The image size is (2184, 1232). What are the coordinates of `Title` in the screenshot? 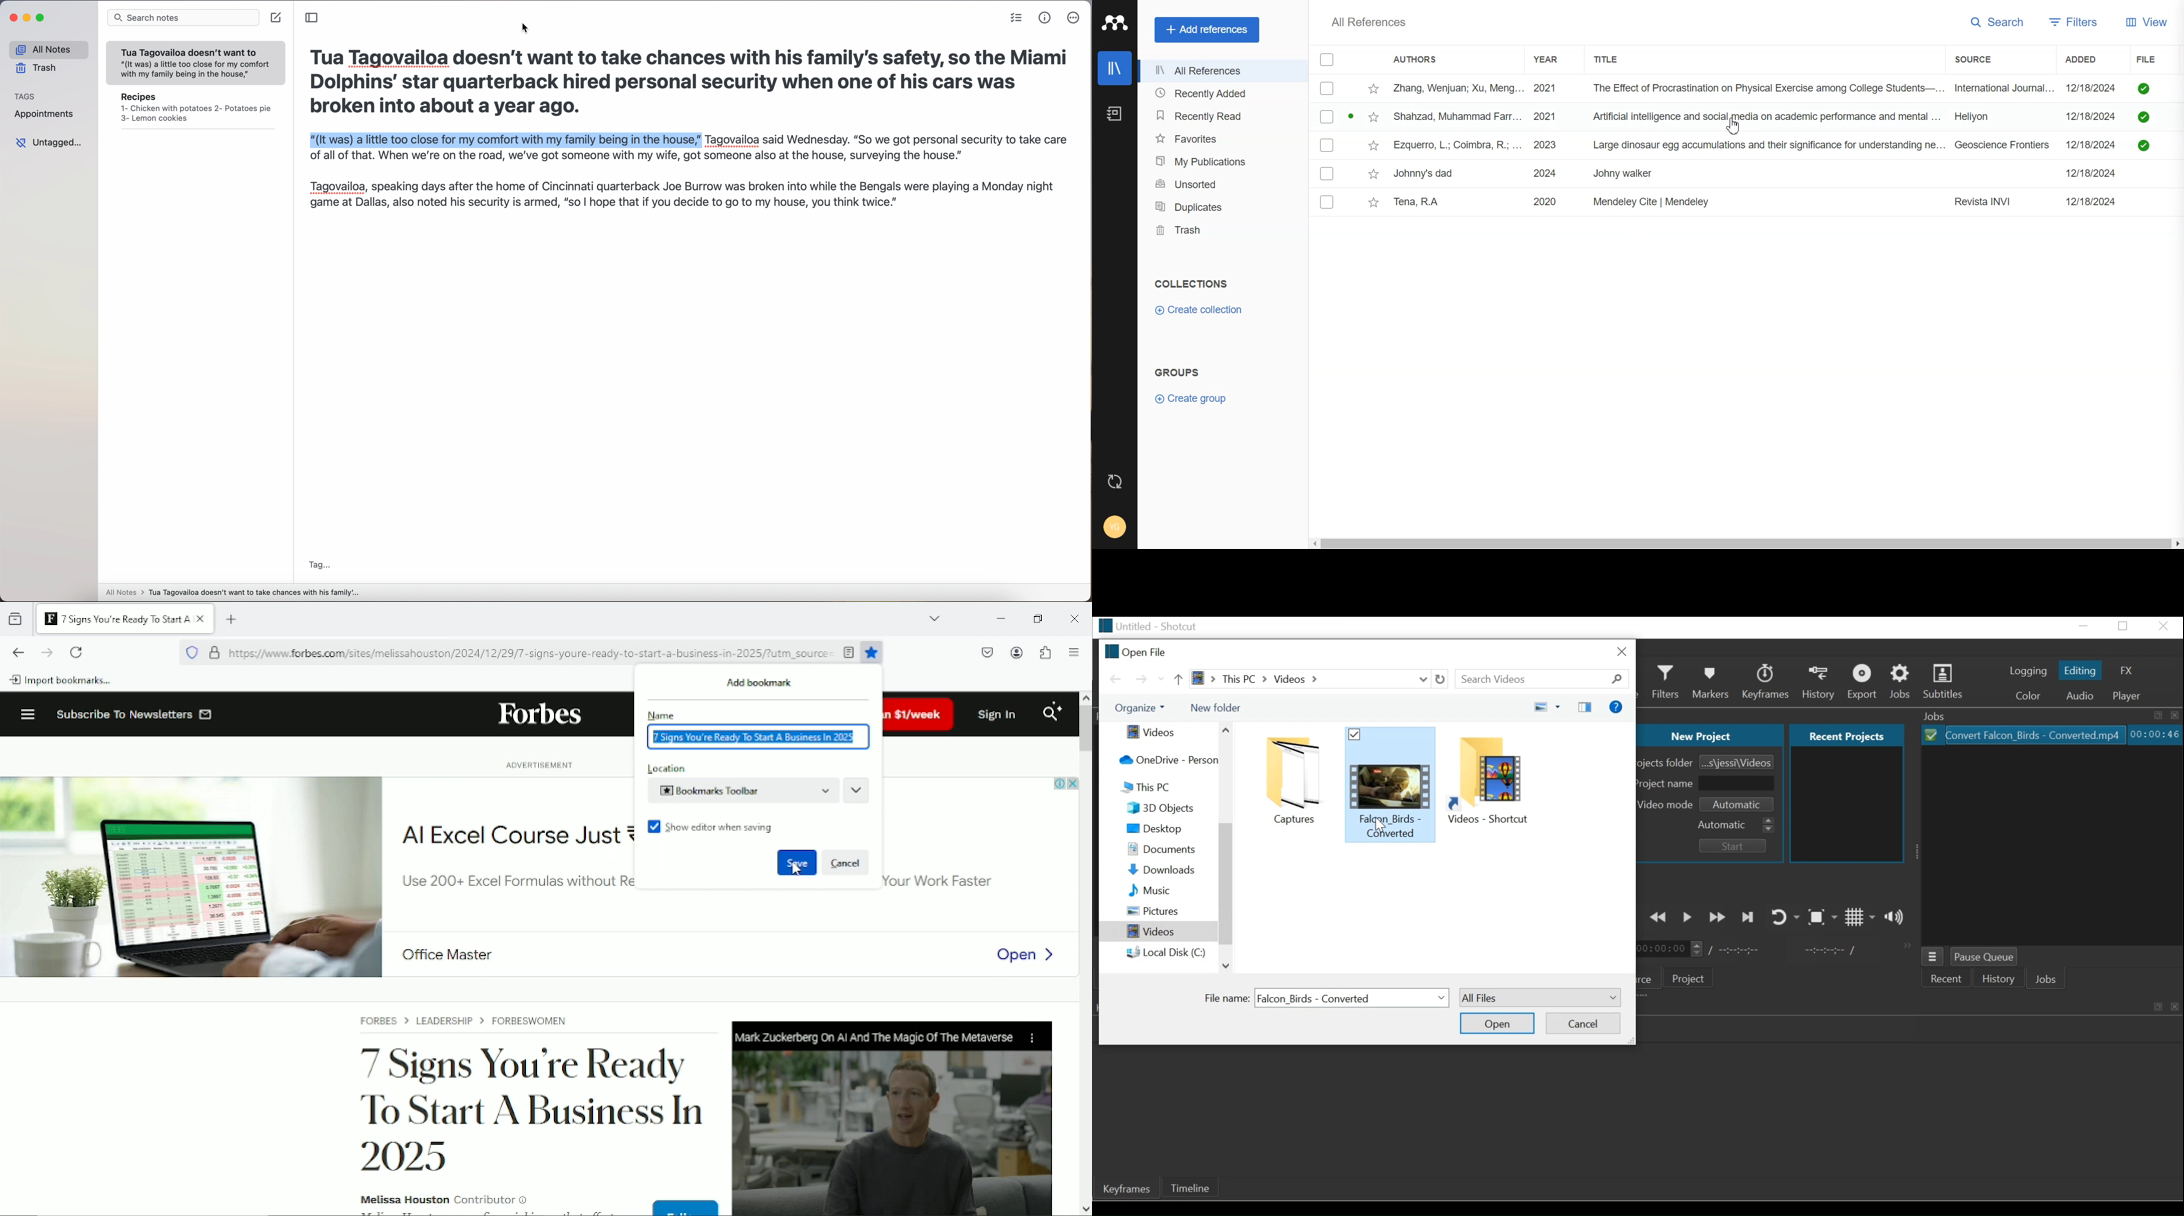 It's located at (1619, 60).